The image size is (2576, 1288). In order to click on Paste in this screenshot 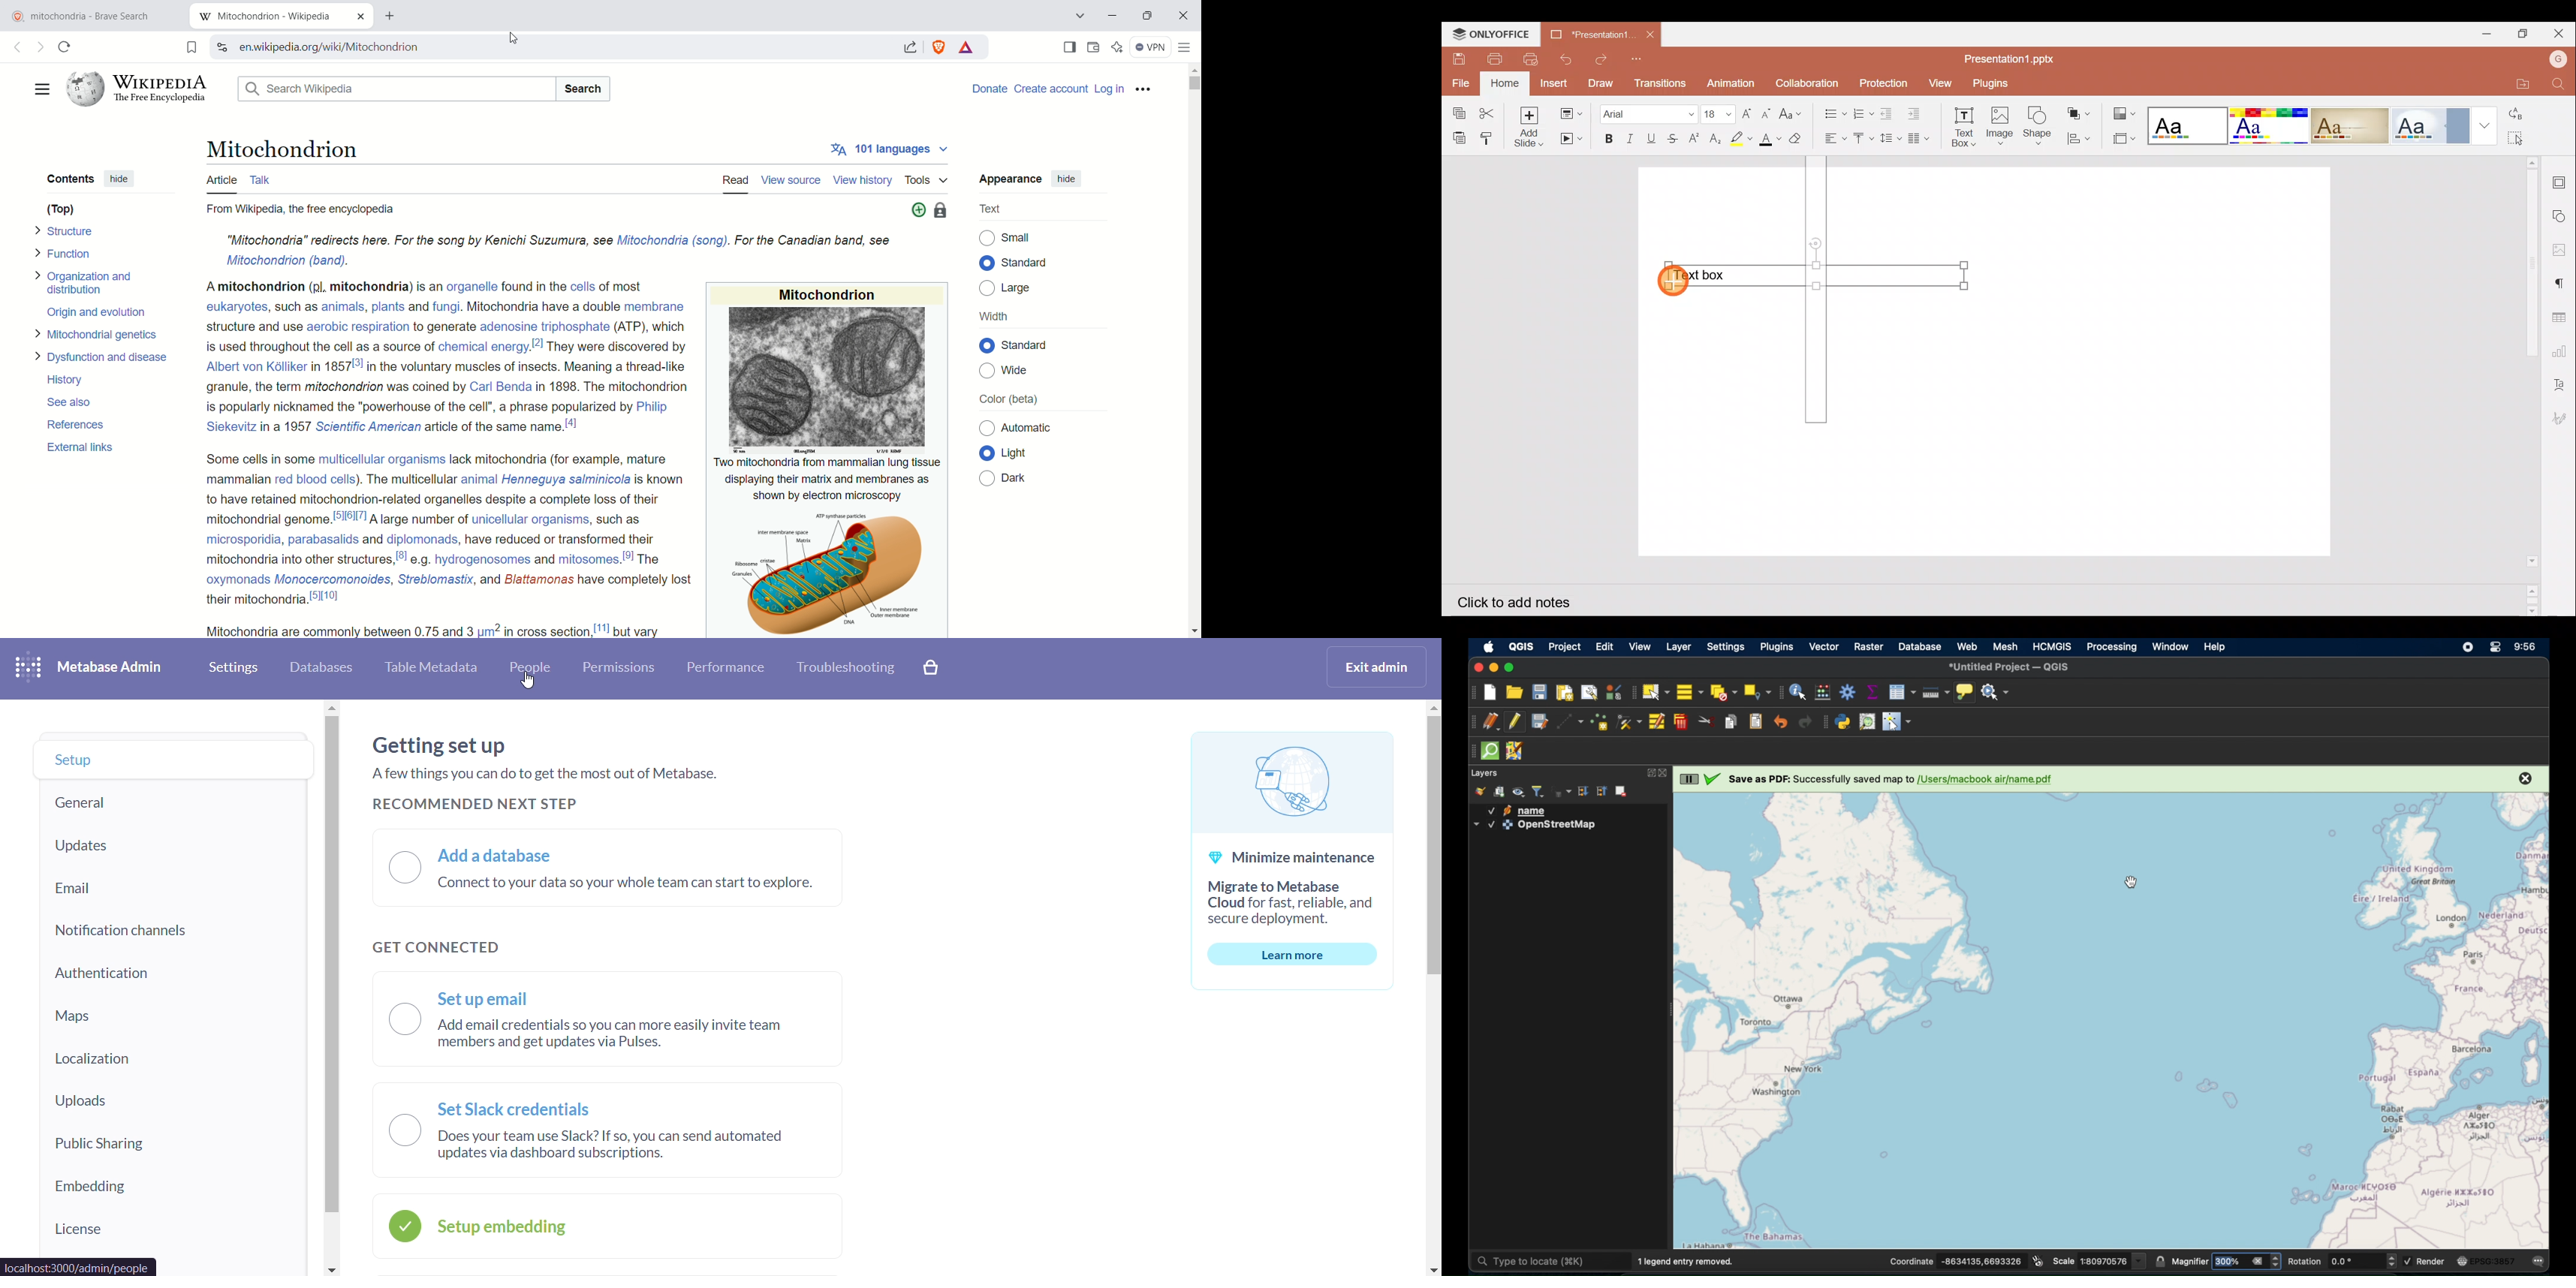, I will do `click(1457, 136)`.